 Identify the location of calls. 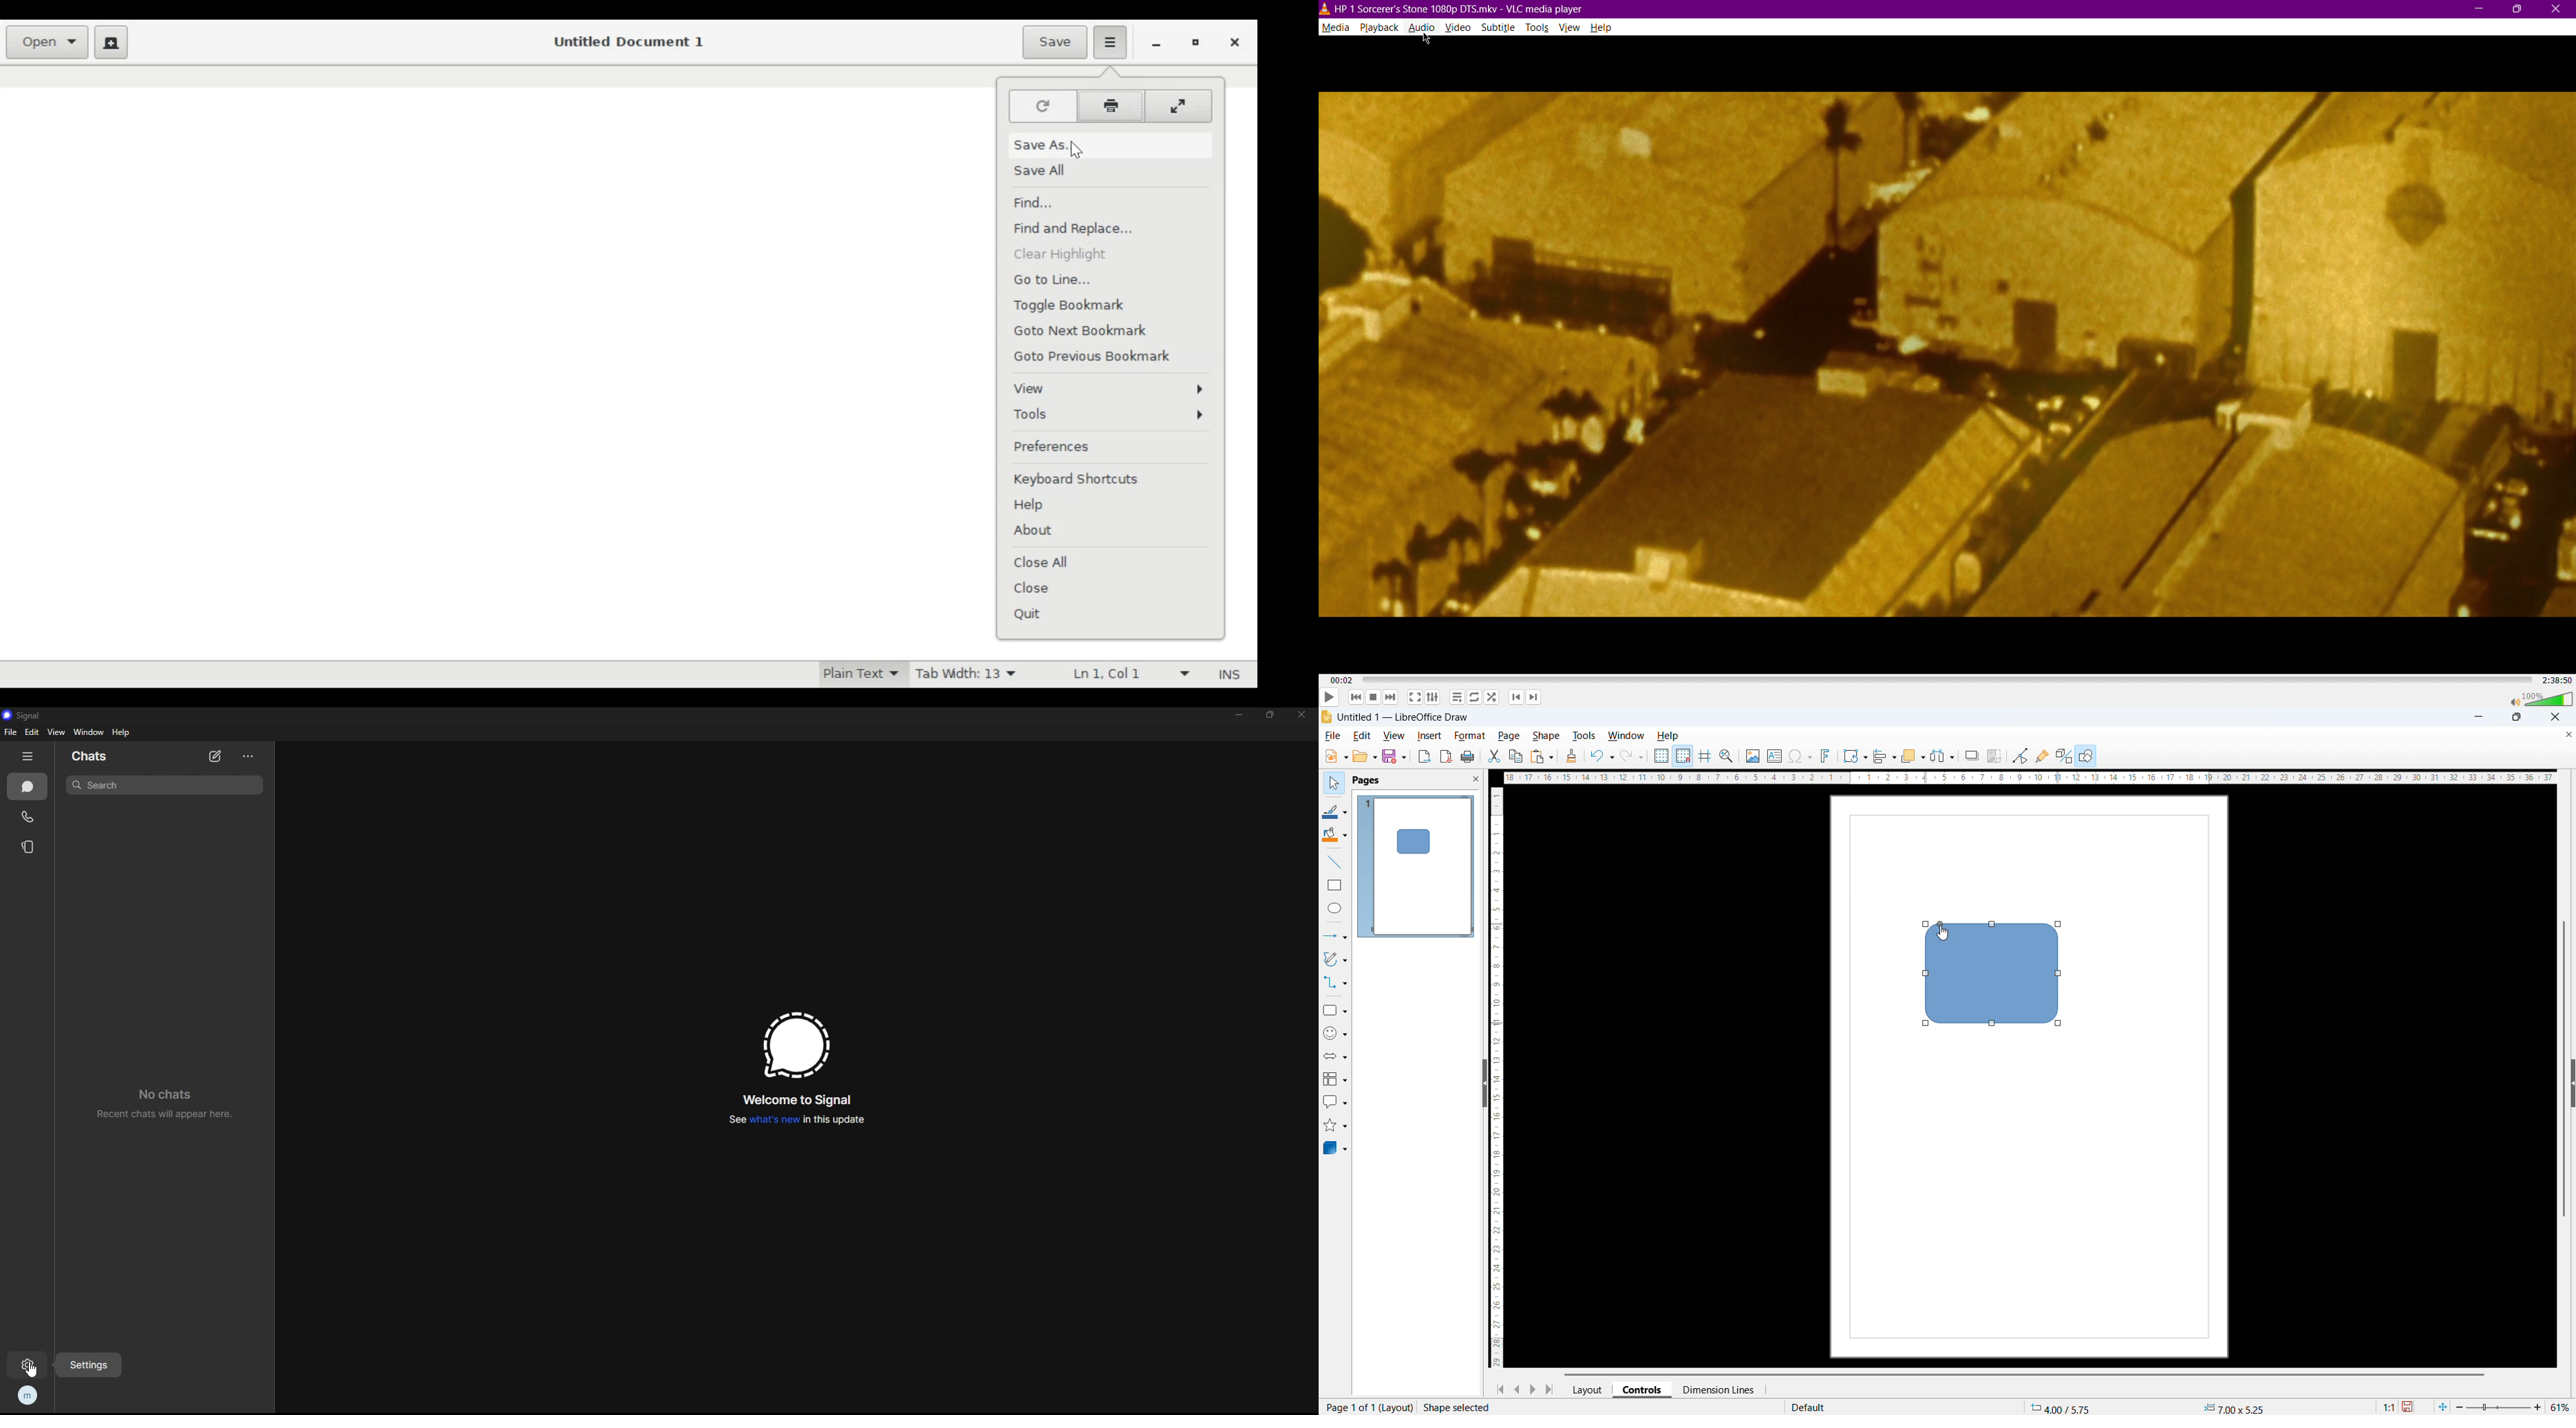
(28, 817).